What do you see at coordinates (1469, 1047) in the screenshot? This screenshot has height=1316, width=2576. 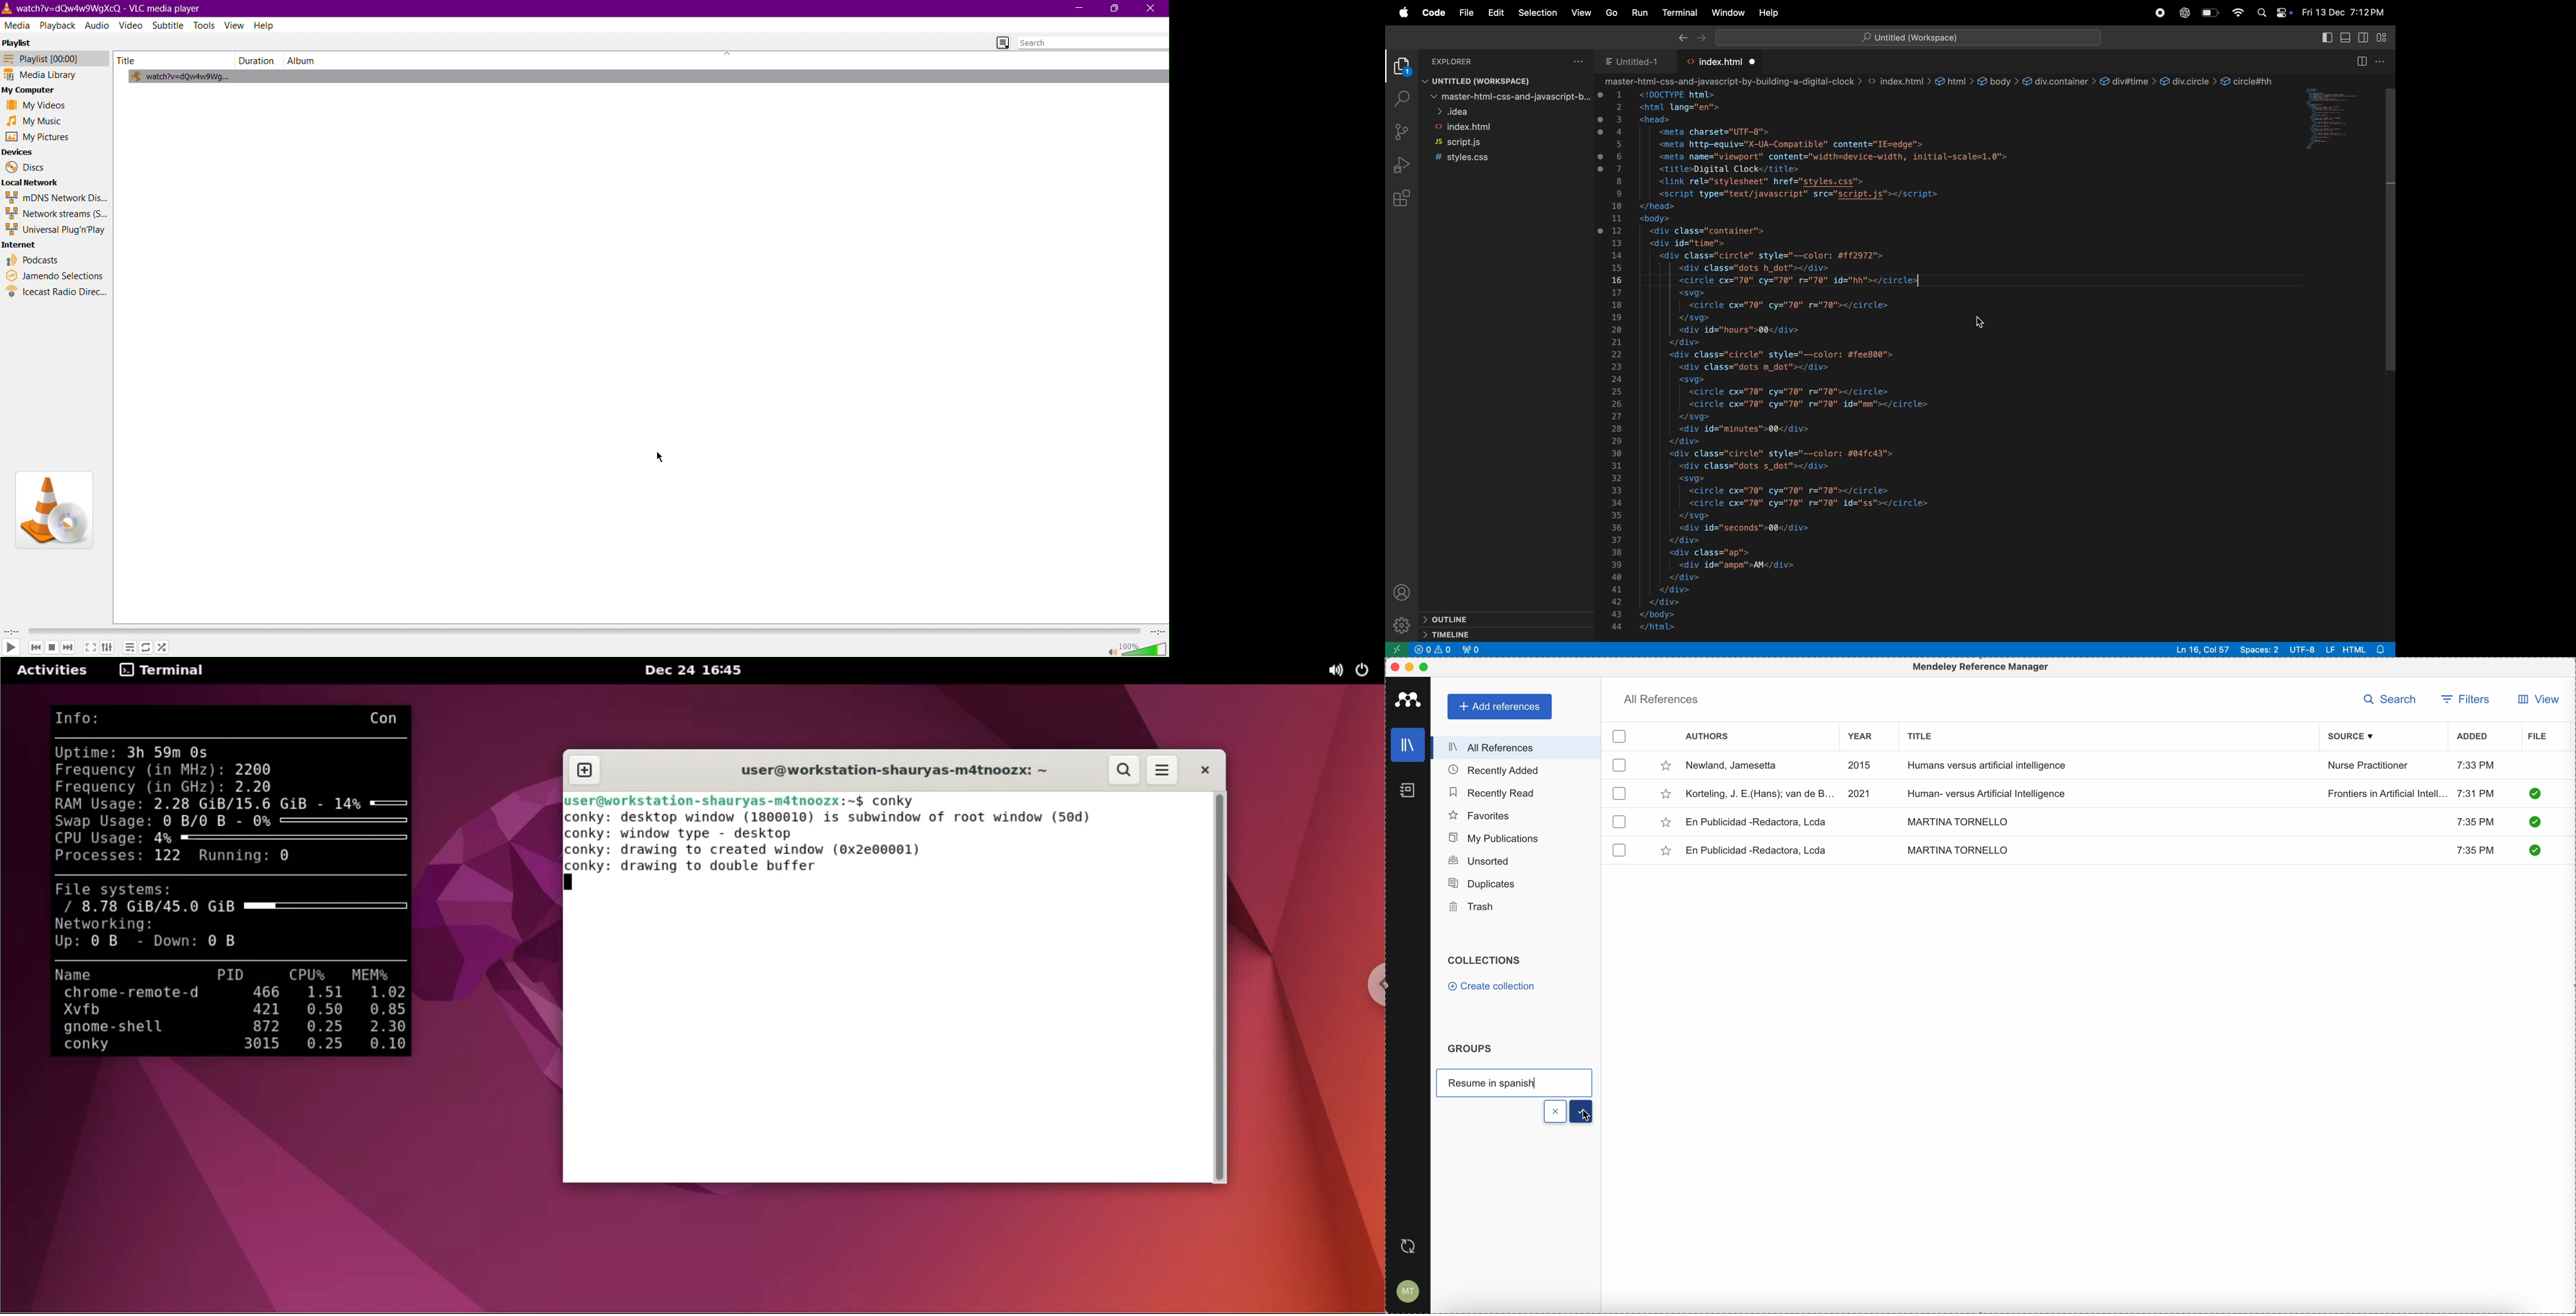 I see `groups` at bounding box center [1469, 1047].